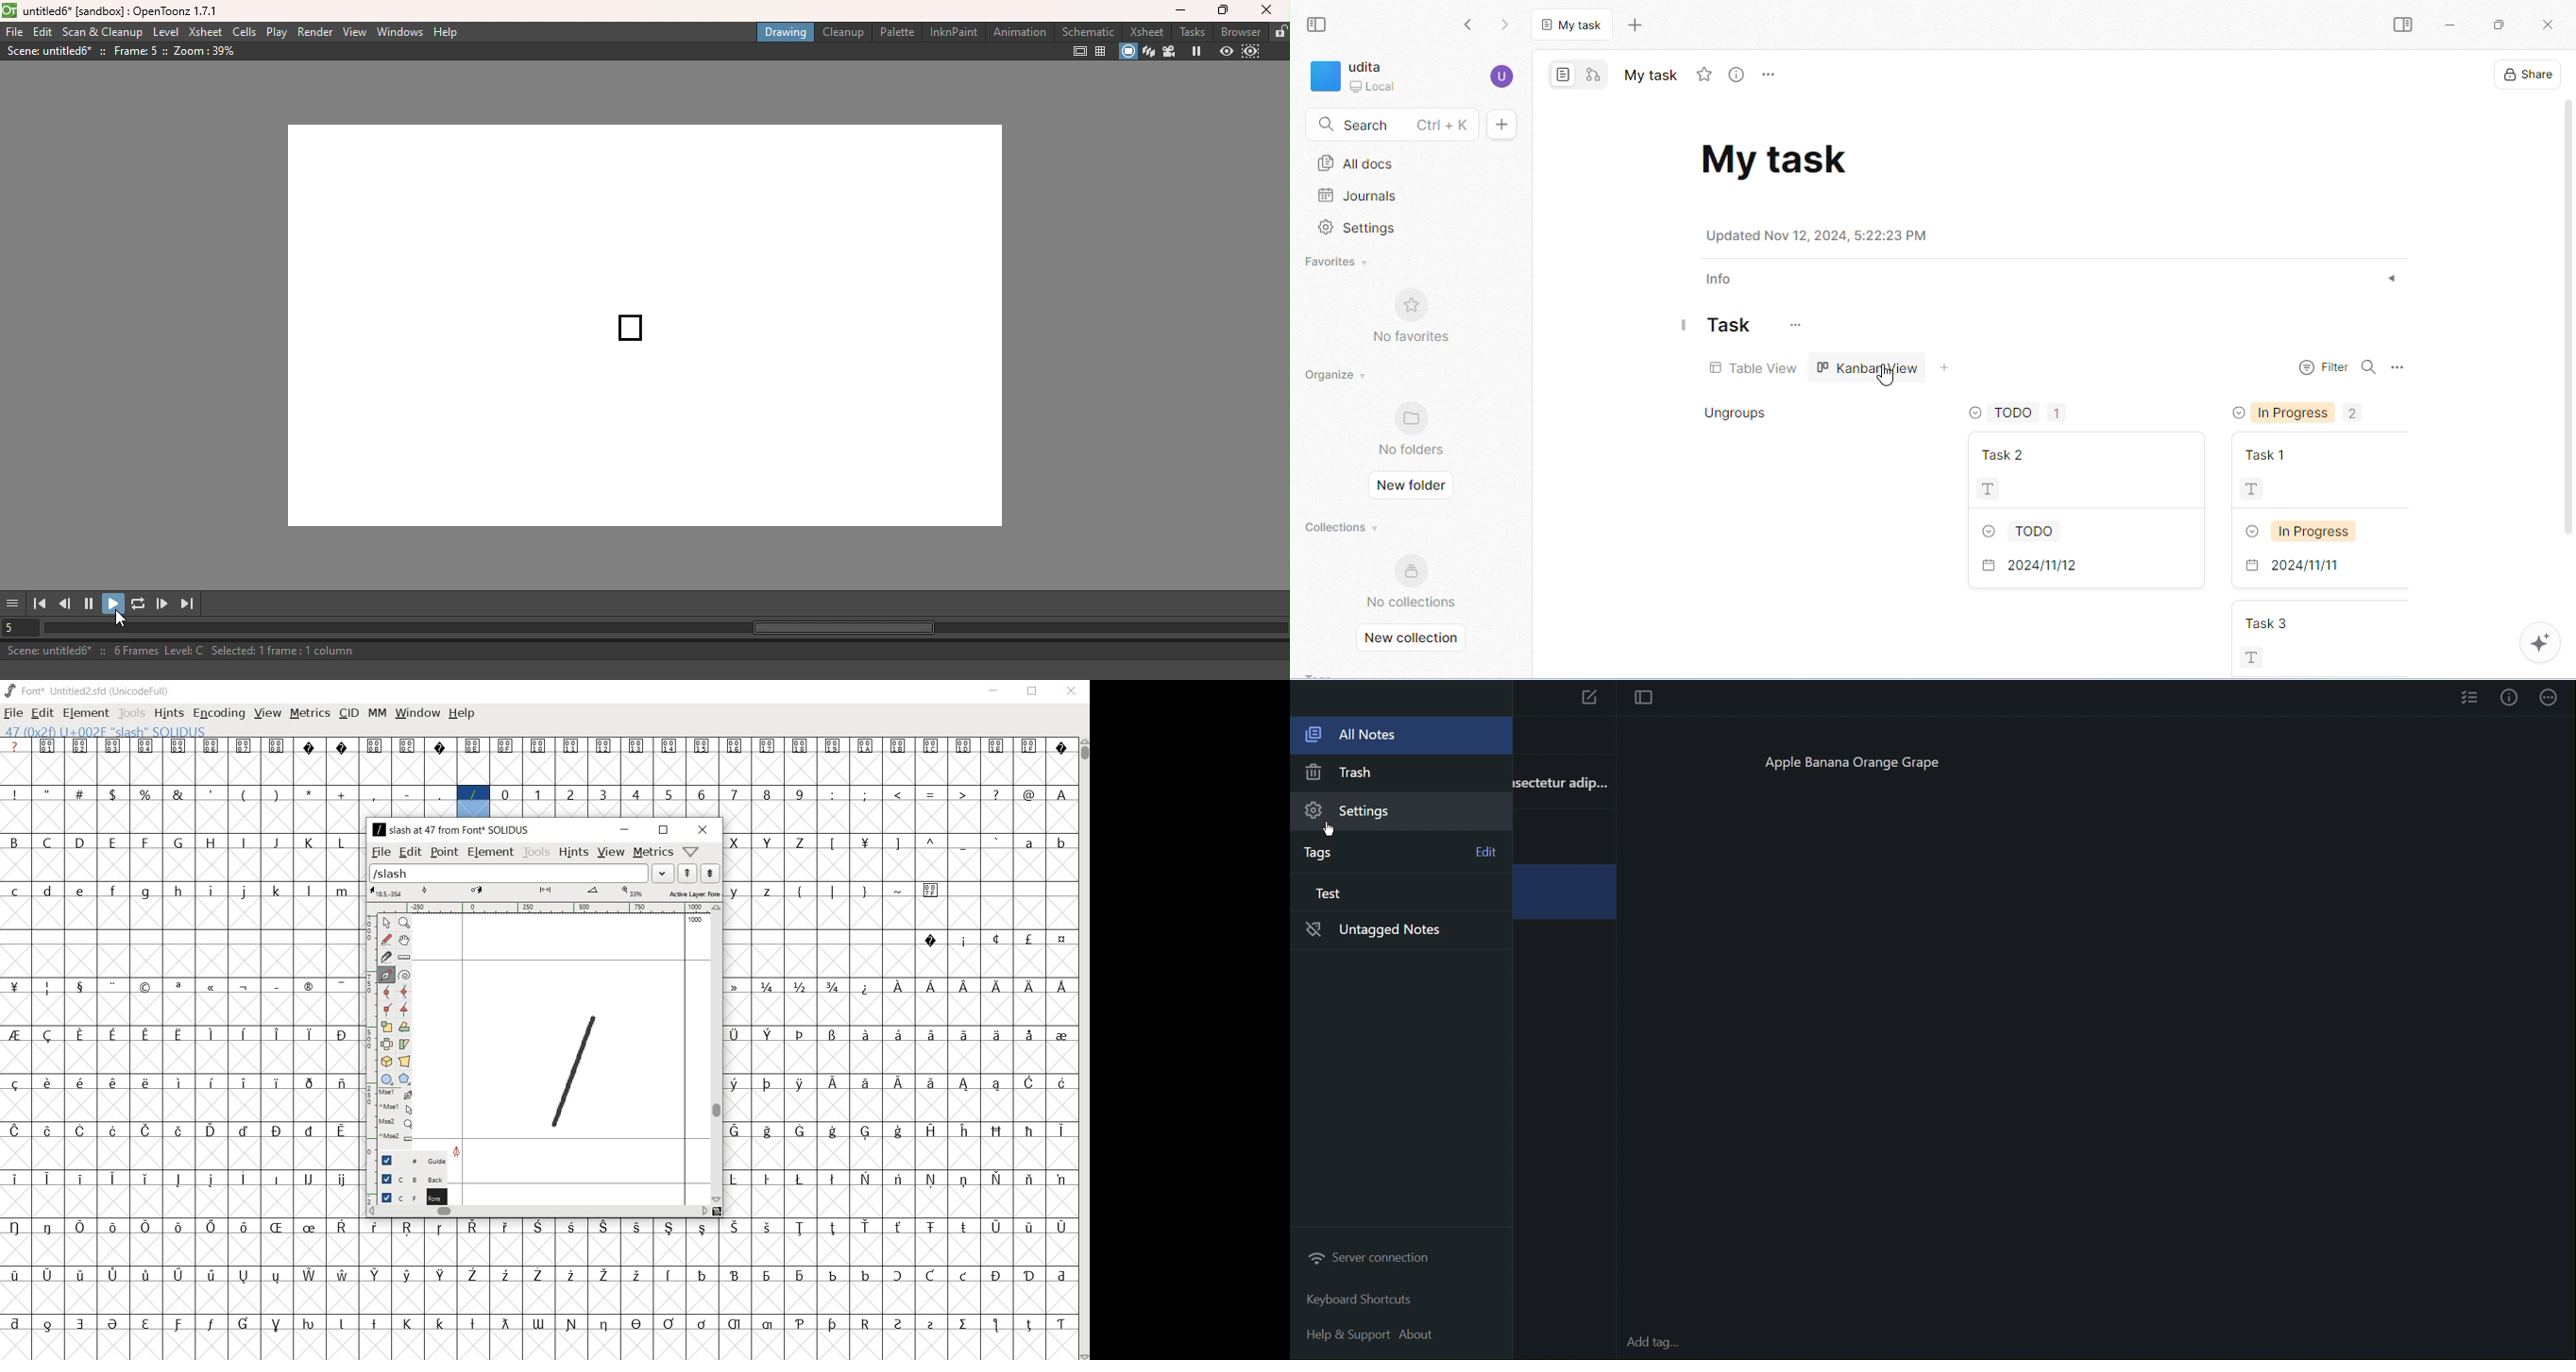  What do you see at coordinates (1326, 895) in the screenshot?
I see `Test` at bounding box center [1326, 895].